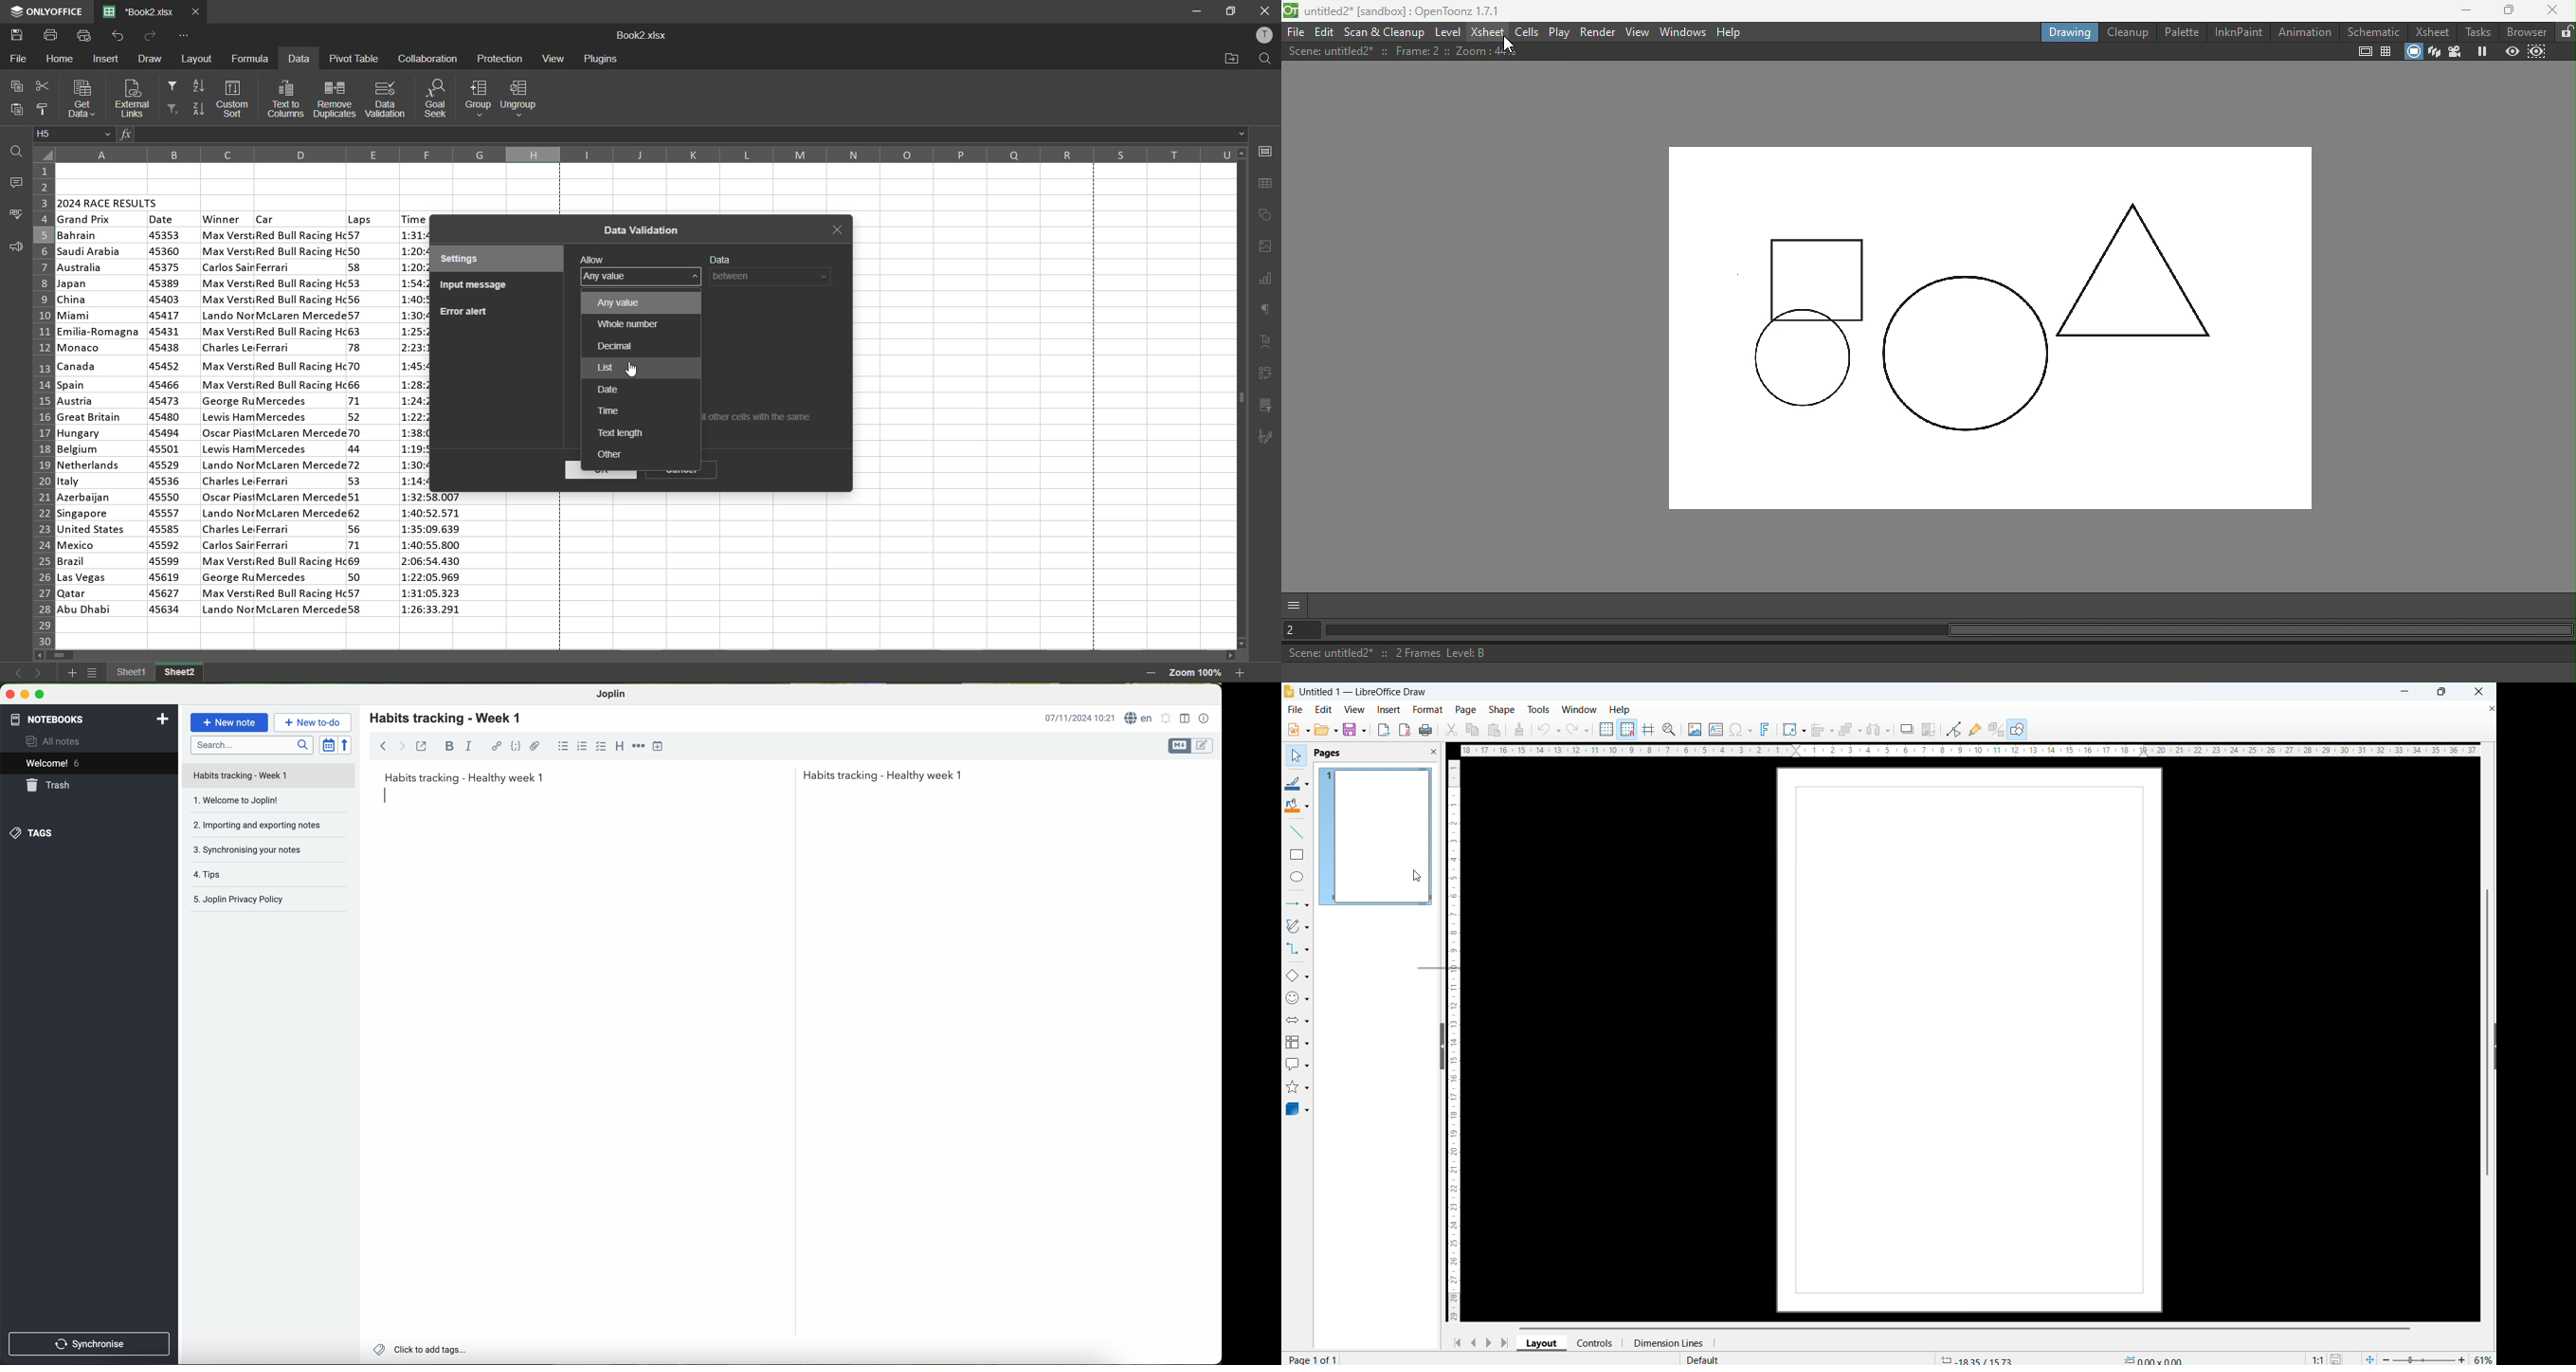 The image size is (2576, 1372). What do you see at coordinates (1269, 184) in the screenshot?
I see `table` at bounding box center [1269, 184].